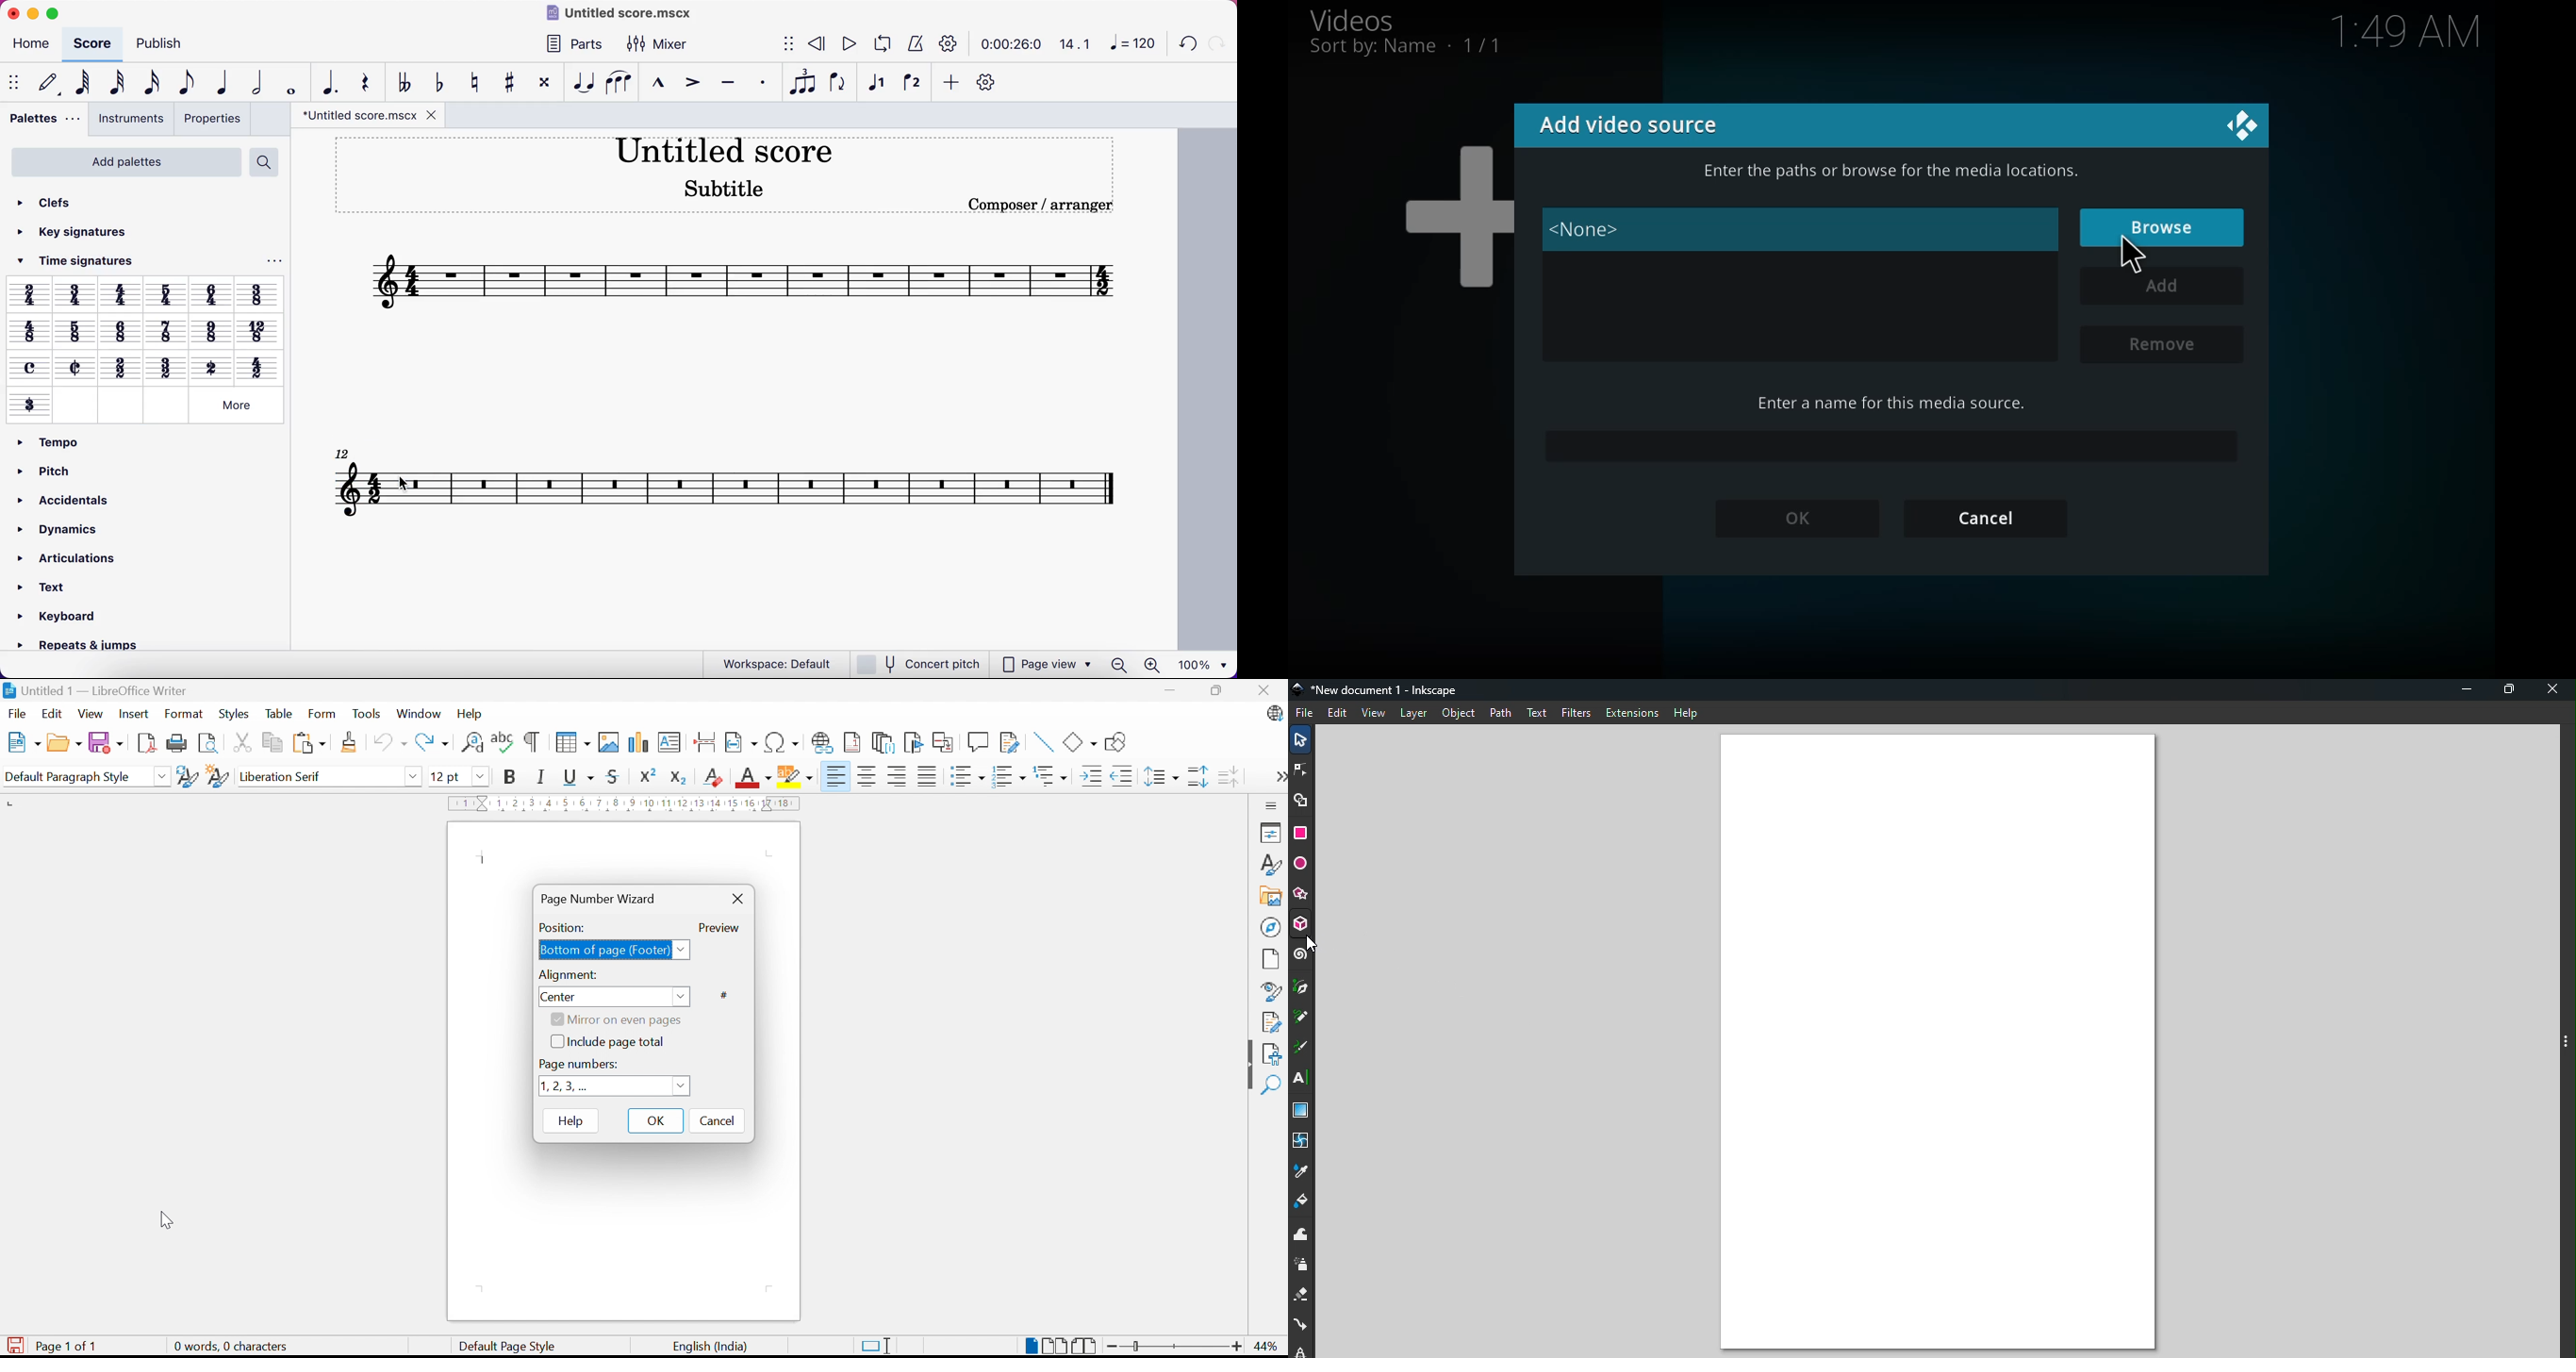  Describe the element at coordinates (564, 1086) in the screenshot. I see `1, 2, 3...` at that location.